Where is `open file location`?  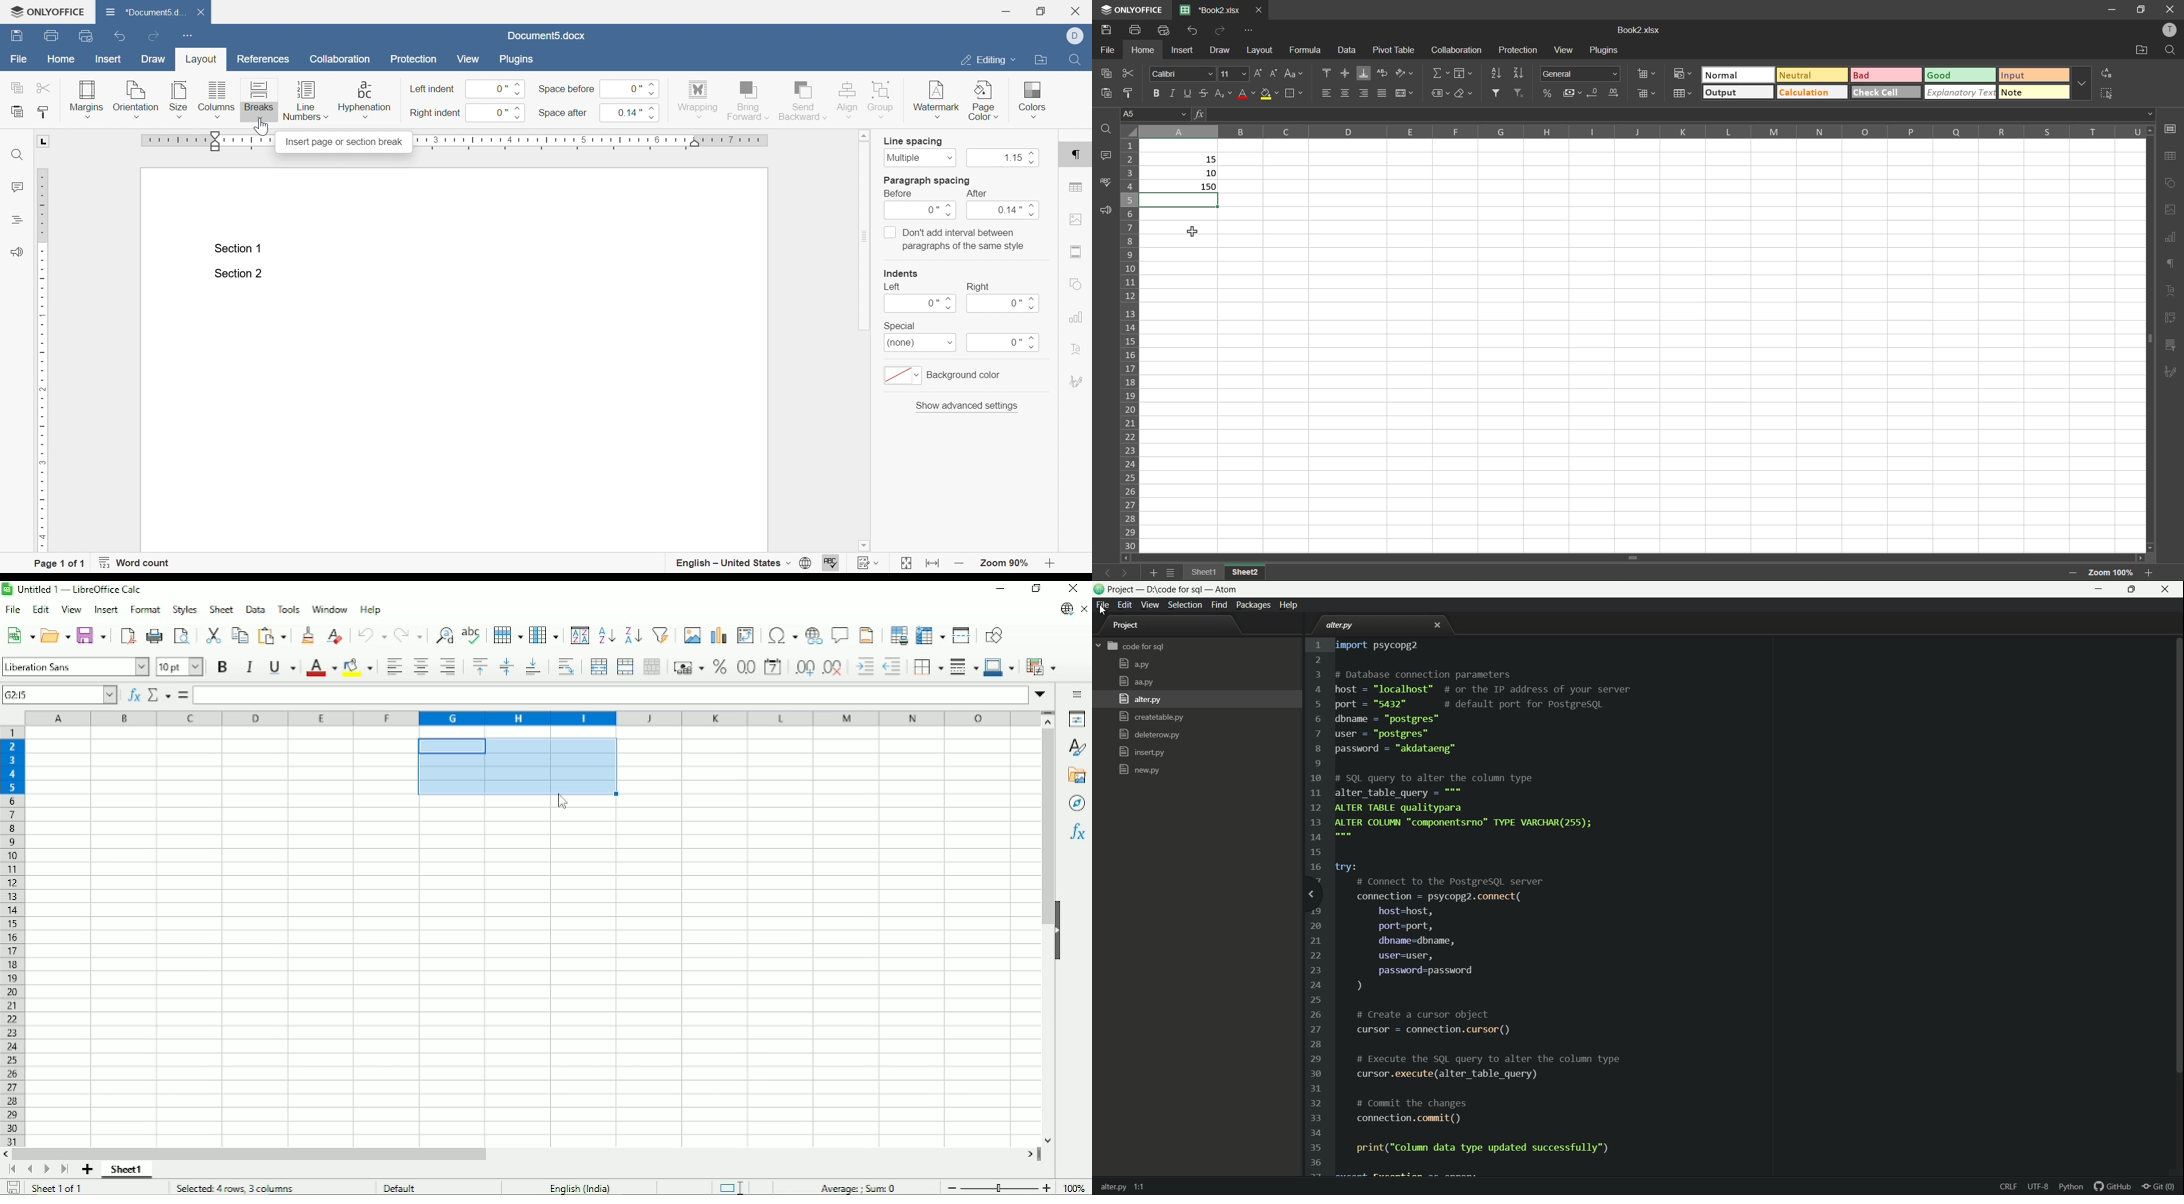 open file location is located at coordinates (1041, 60).